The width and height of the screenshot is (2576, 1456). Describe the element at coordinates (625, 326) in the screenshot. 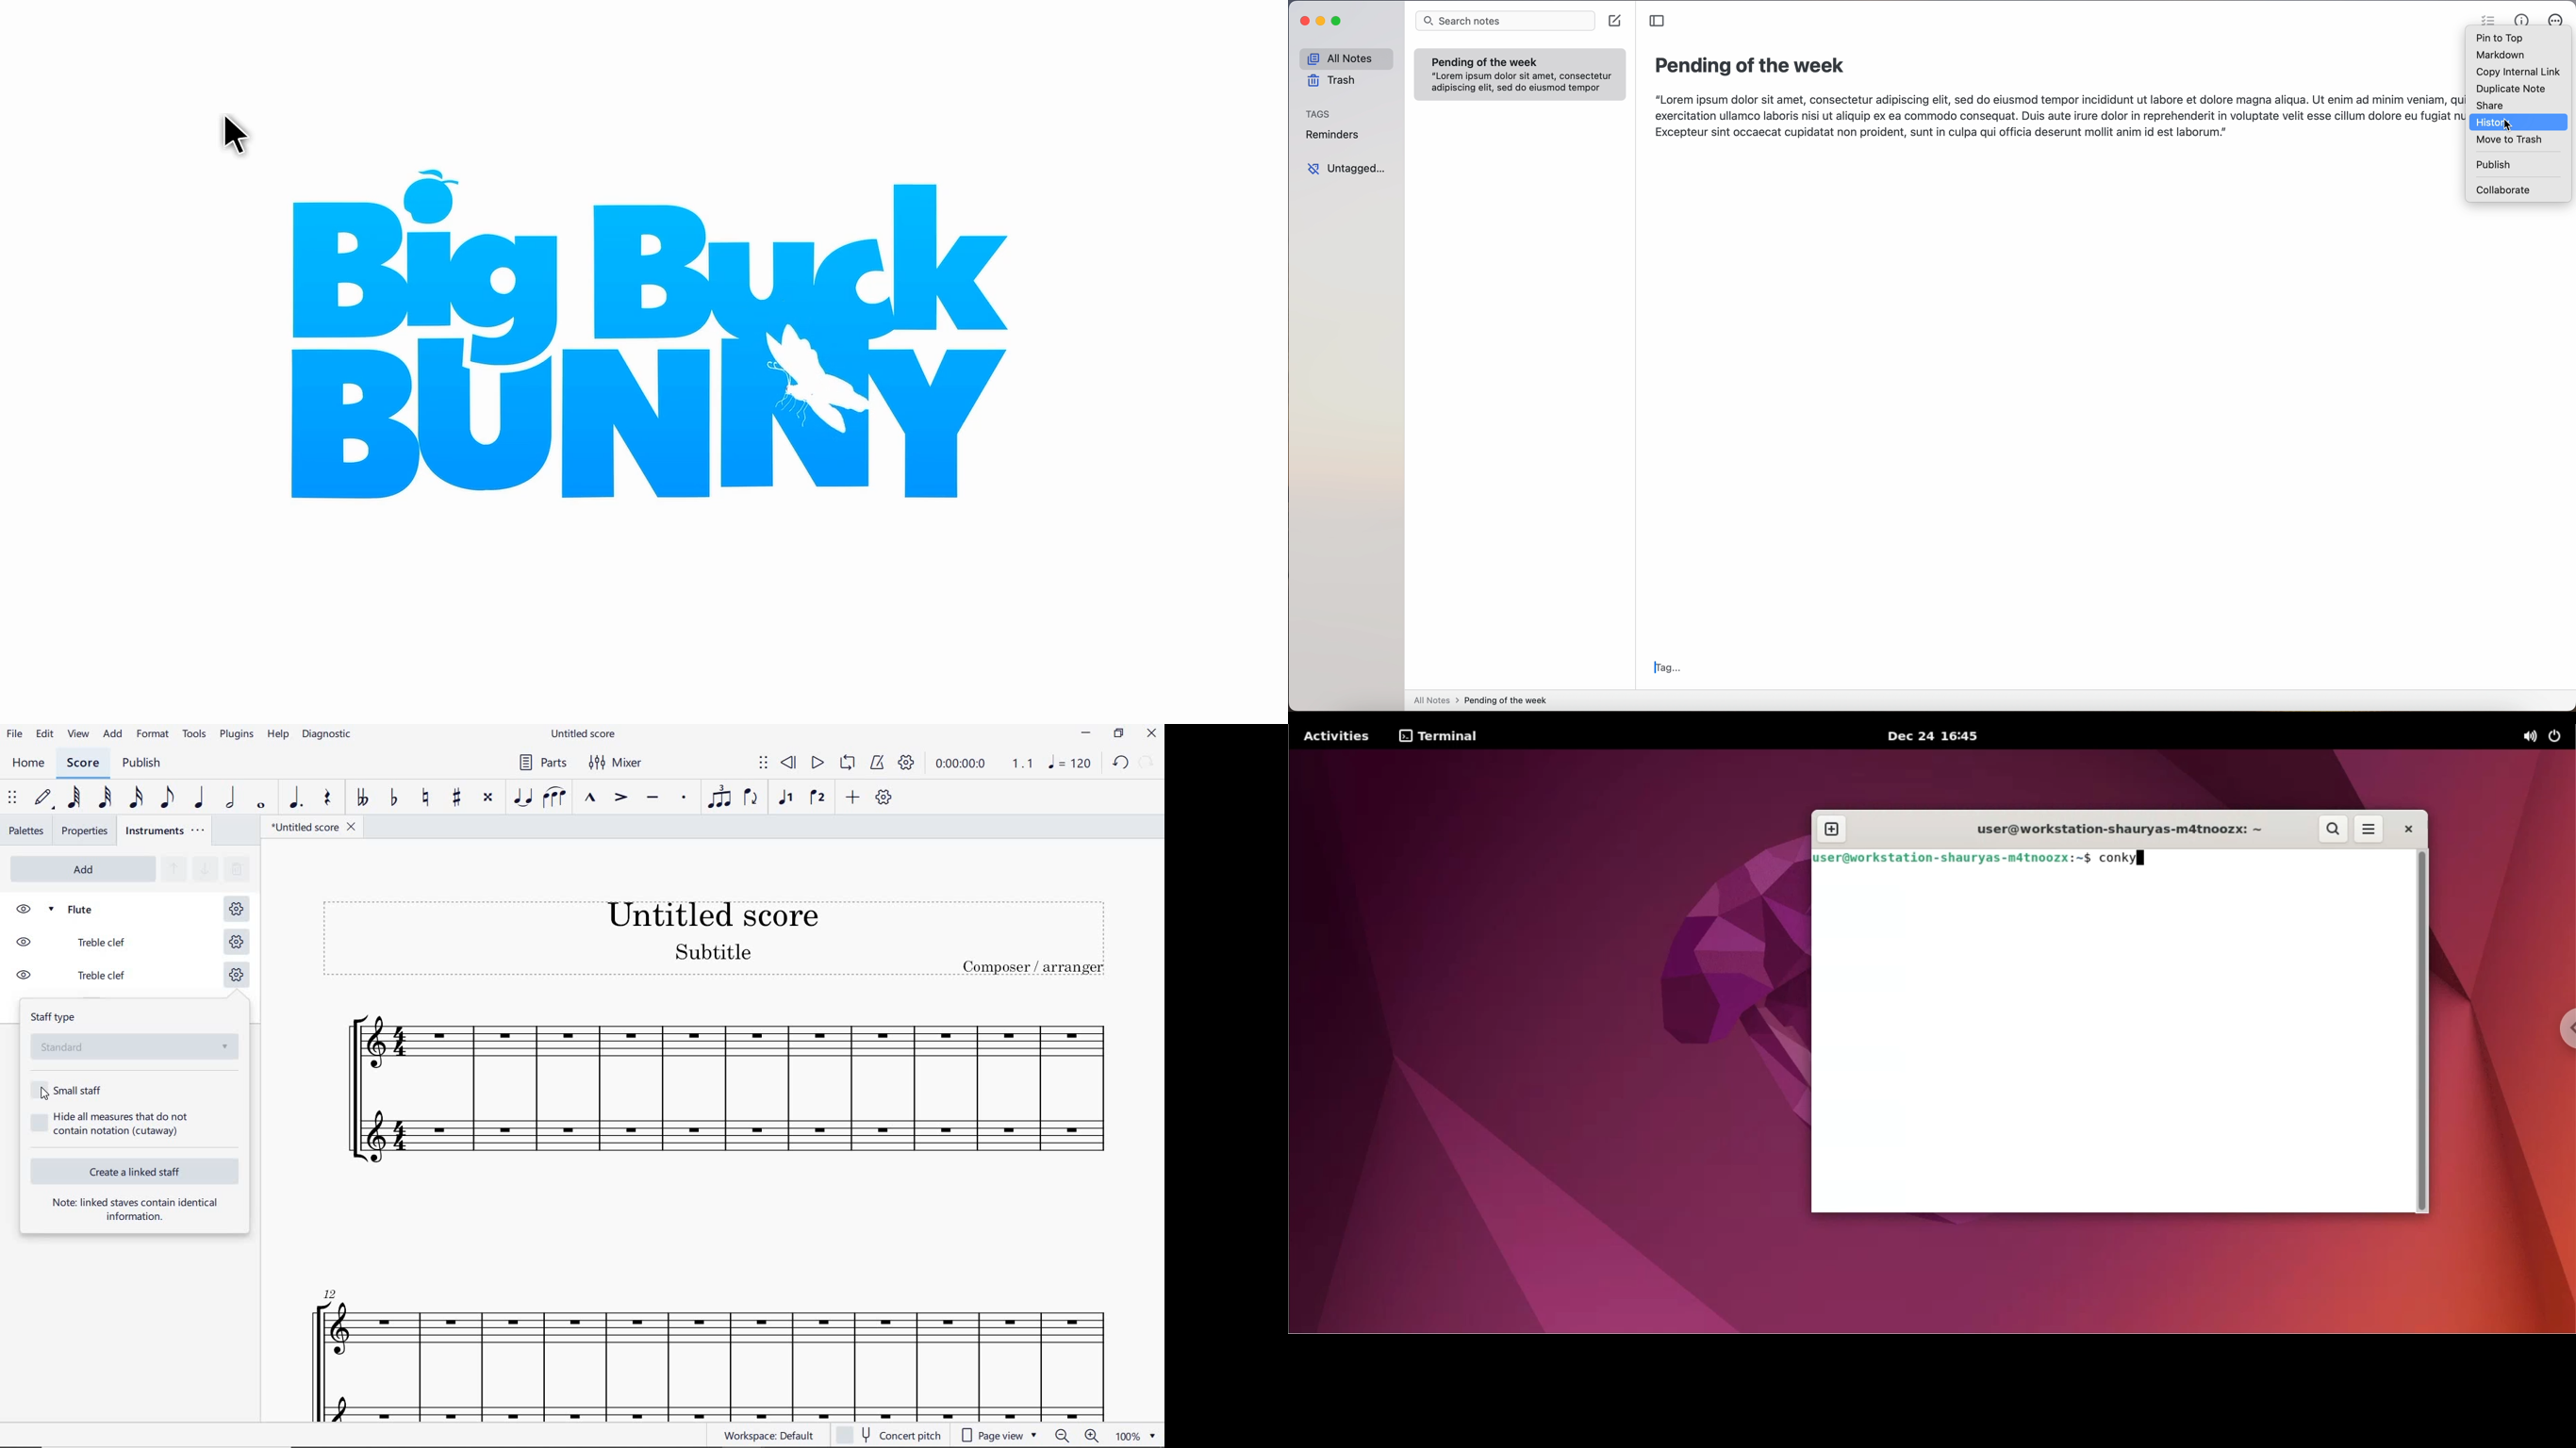

I see `streaming` at that location.